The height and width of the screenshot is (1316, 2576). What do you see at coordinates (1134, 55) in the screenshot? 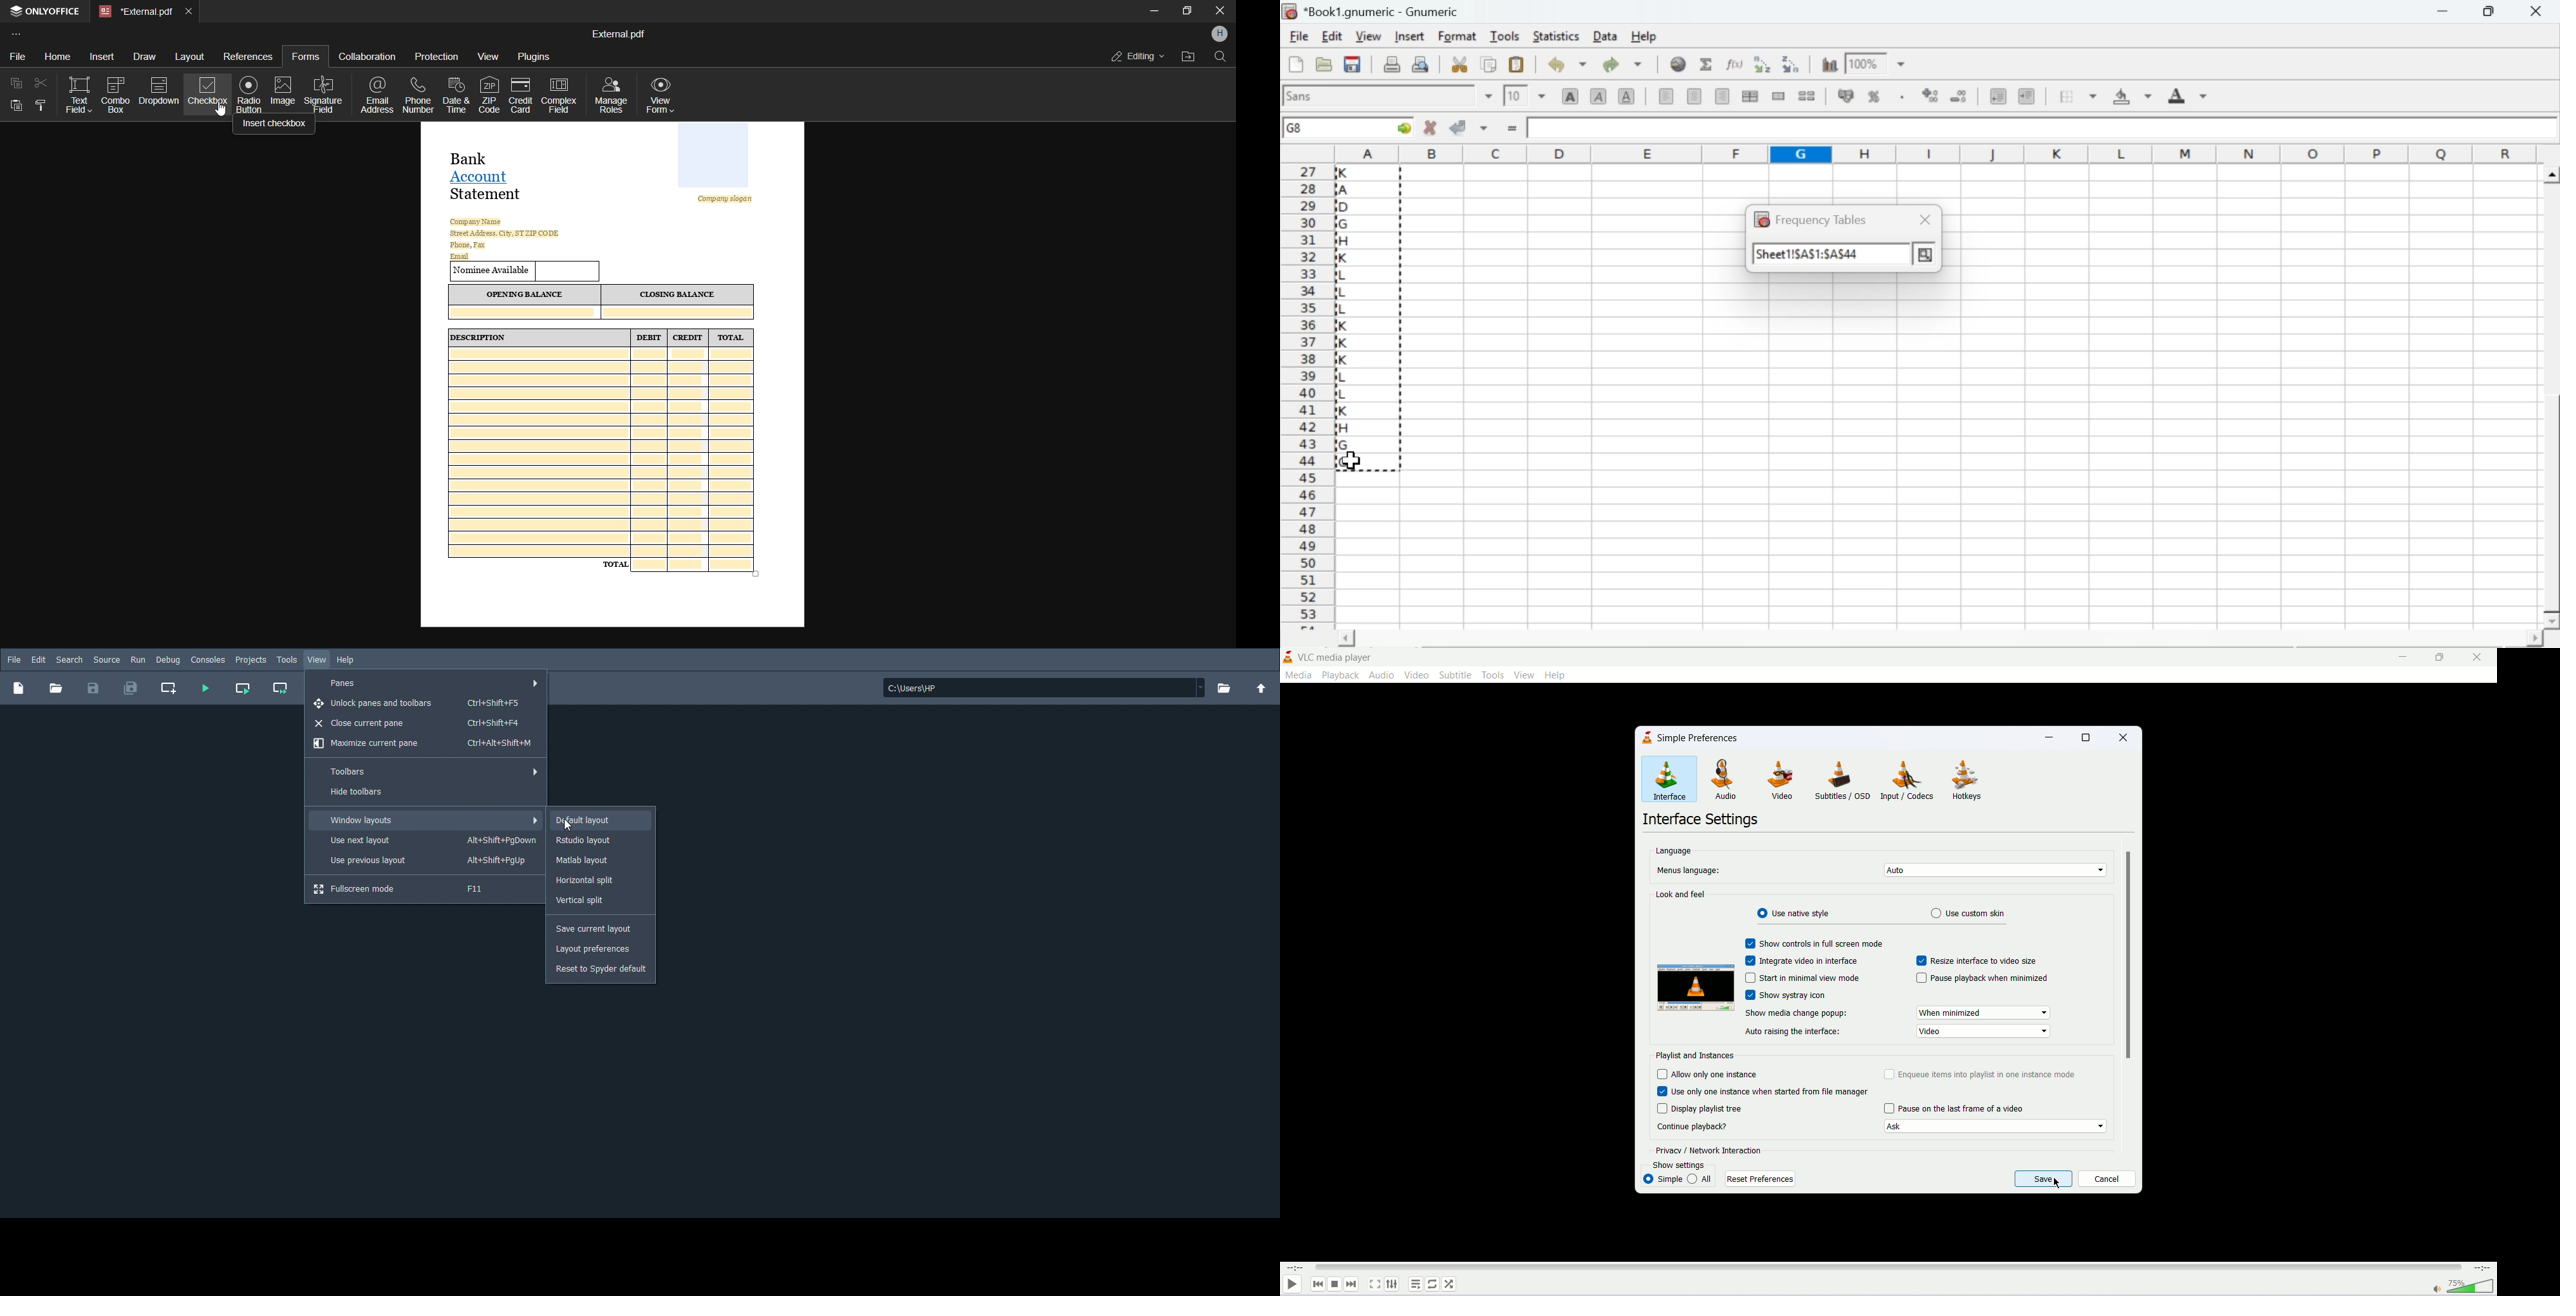
I see `editing` at bounding box center [1134, 55].